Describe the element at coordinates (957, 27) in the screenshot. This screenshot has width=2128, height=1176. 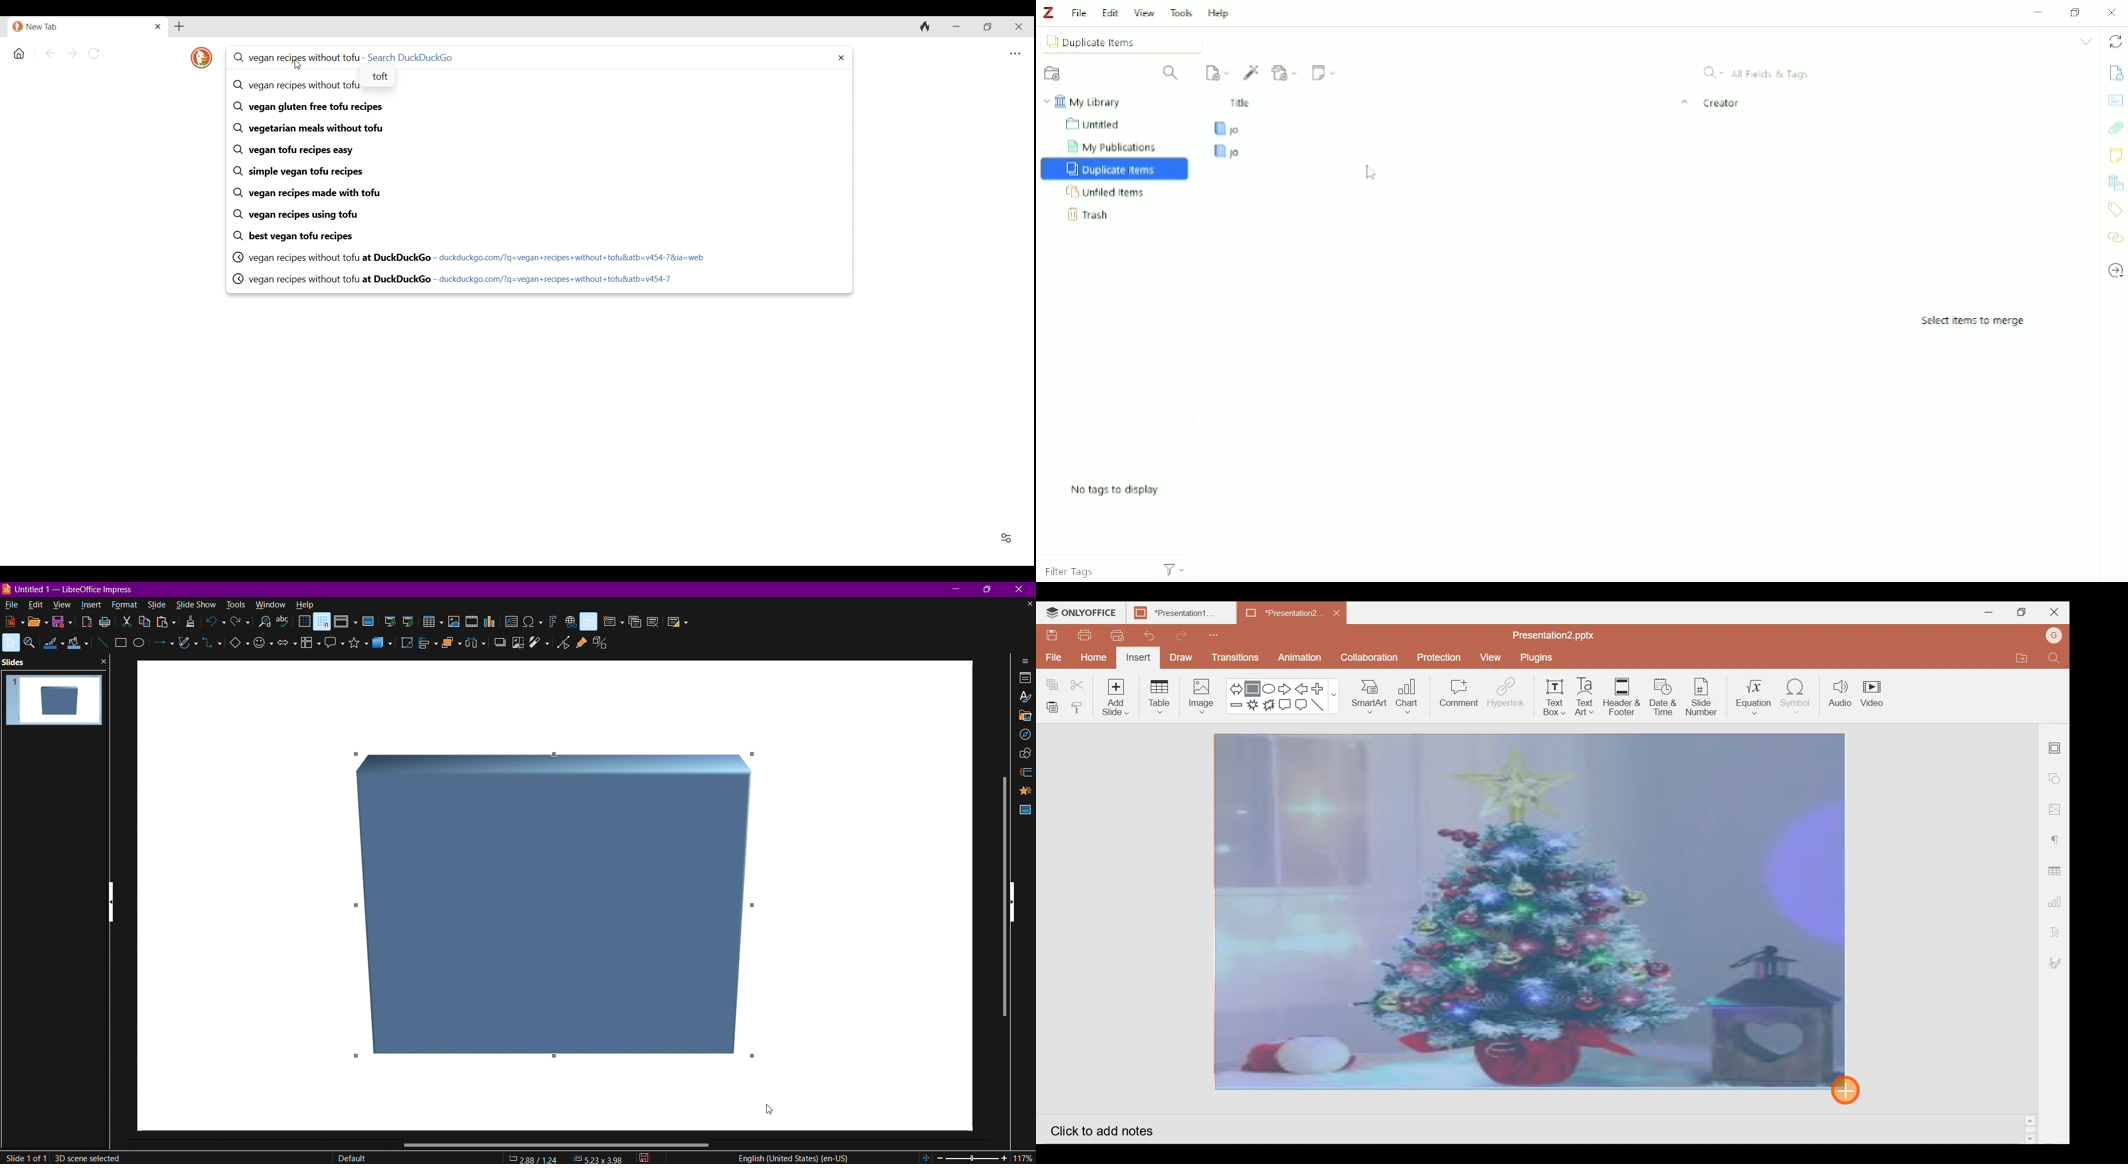
I see `Minimize` at that location.